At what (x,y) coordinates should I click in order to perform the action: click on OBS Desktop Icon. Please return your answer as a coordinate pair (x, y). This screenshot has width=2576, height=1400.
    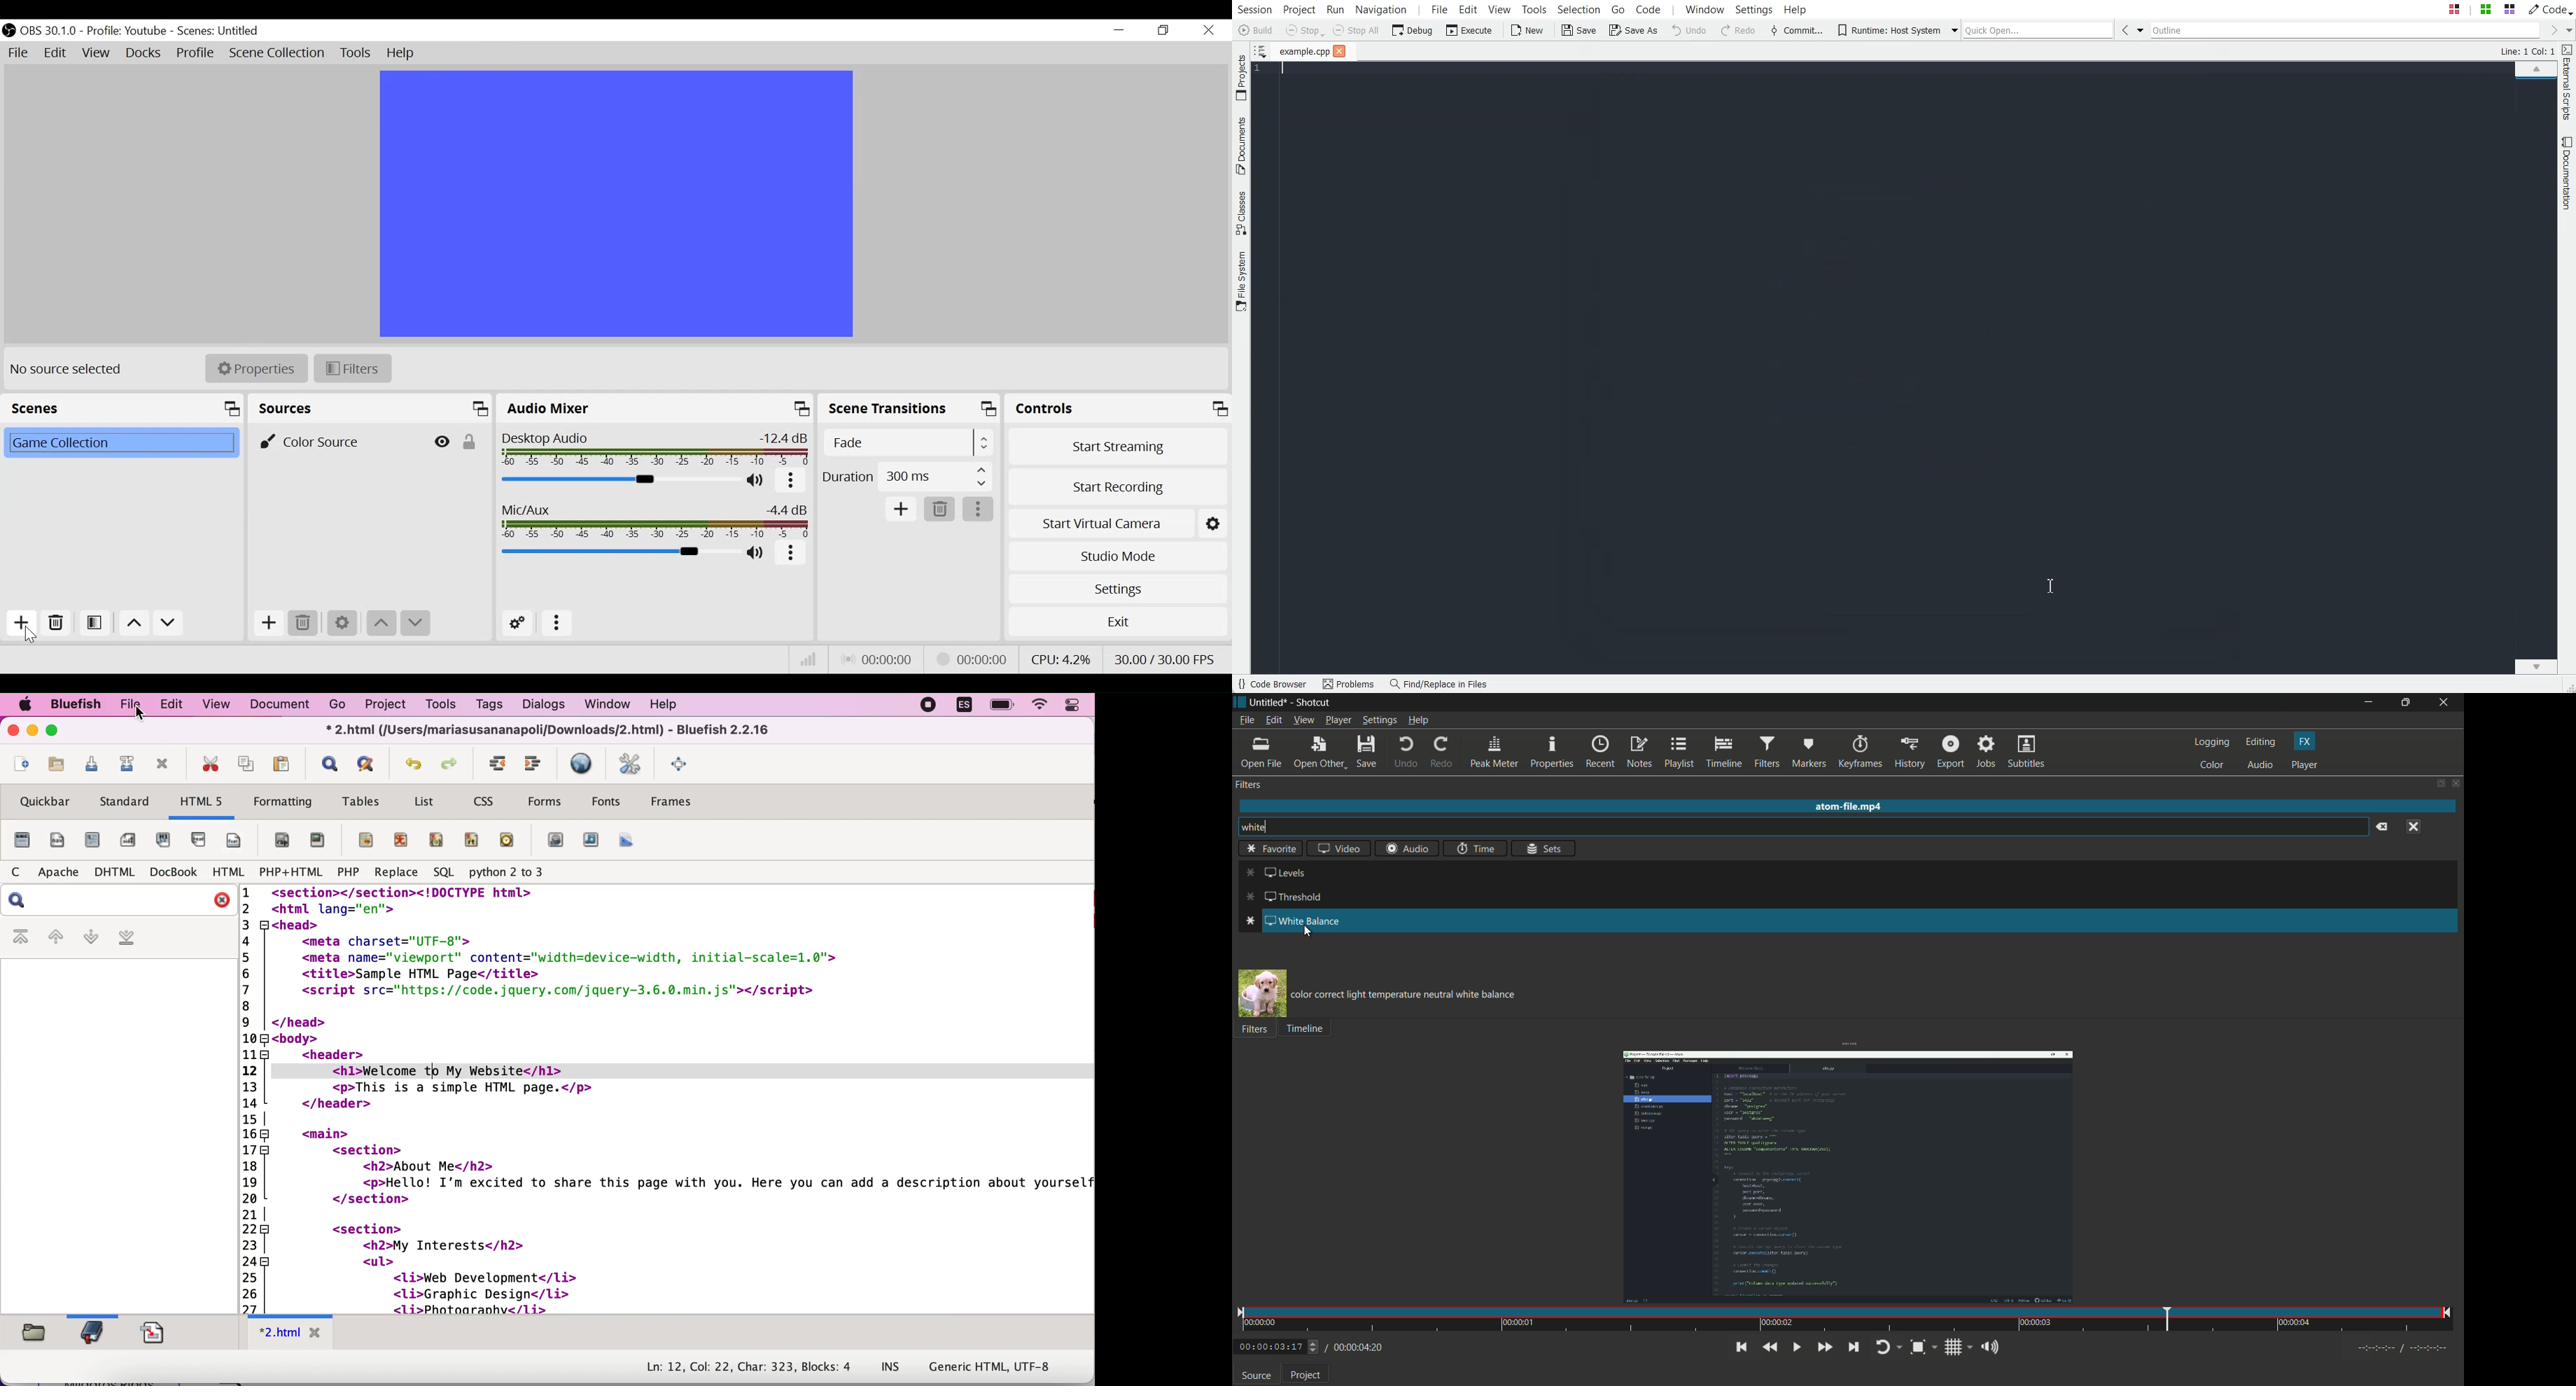
    Looking at the image, I should click on (8, 30).